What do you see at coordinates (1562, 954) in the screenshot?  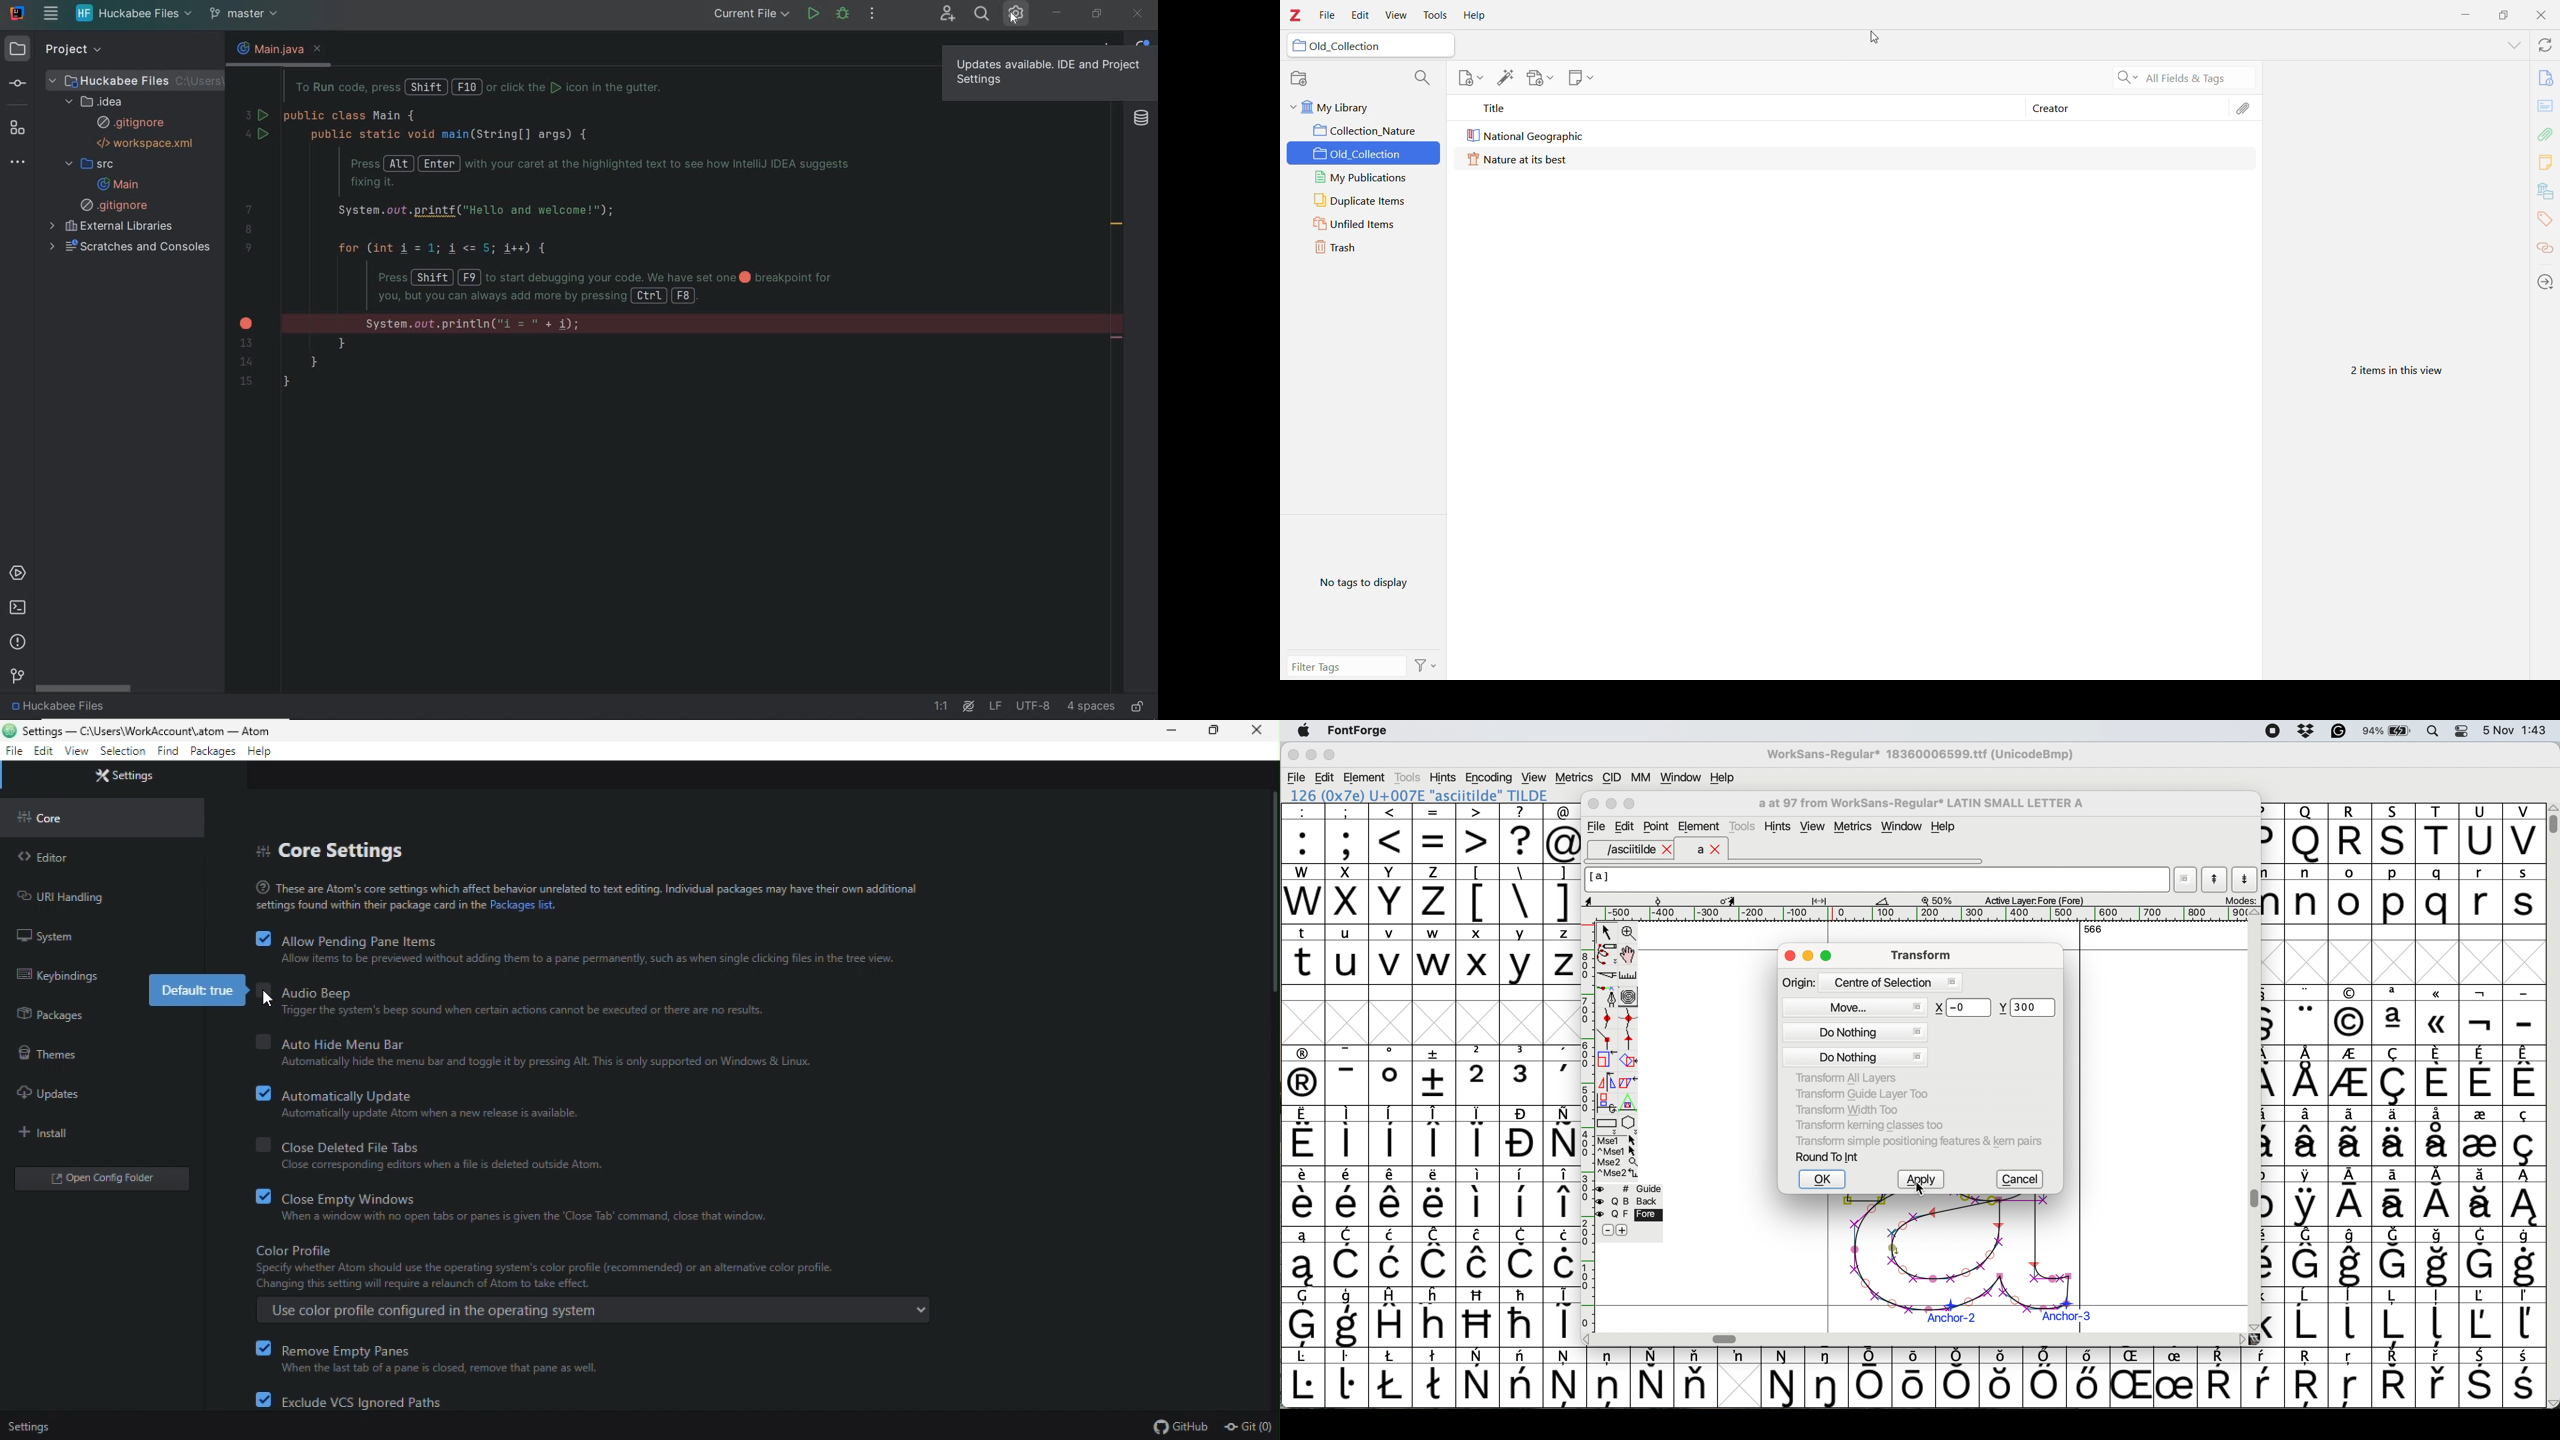 I see `z` at bounding box center [1562, 954].